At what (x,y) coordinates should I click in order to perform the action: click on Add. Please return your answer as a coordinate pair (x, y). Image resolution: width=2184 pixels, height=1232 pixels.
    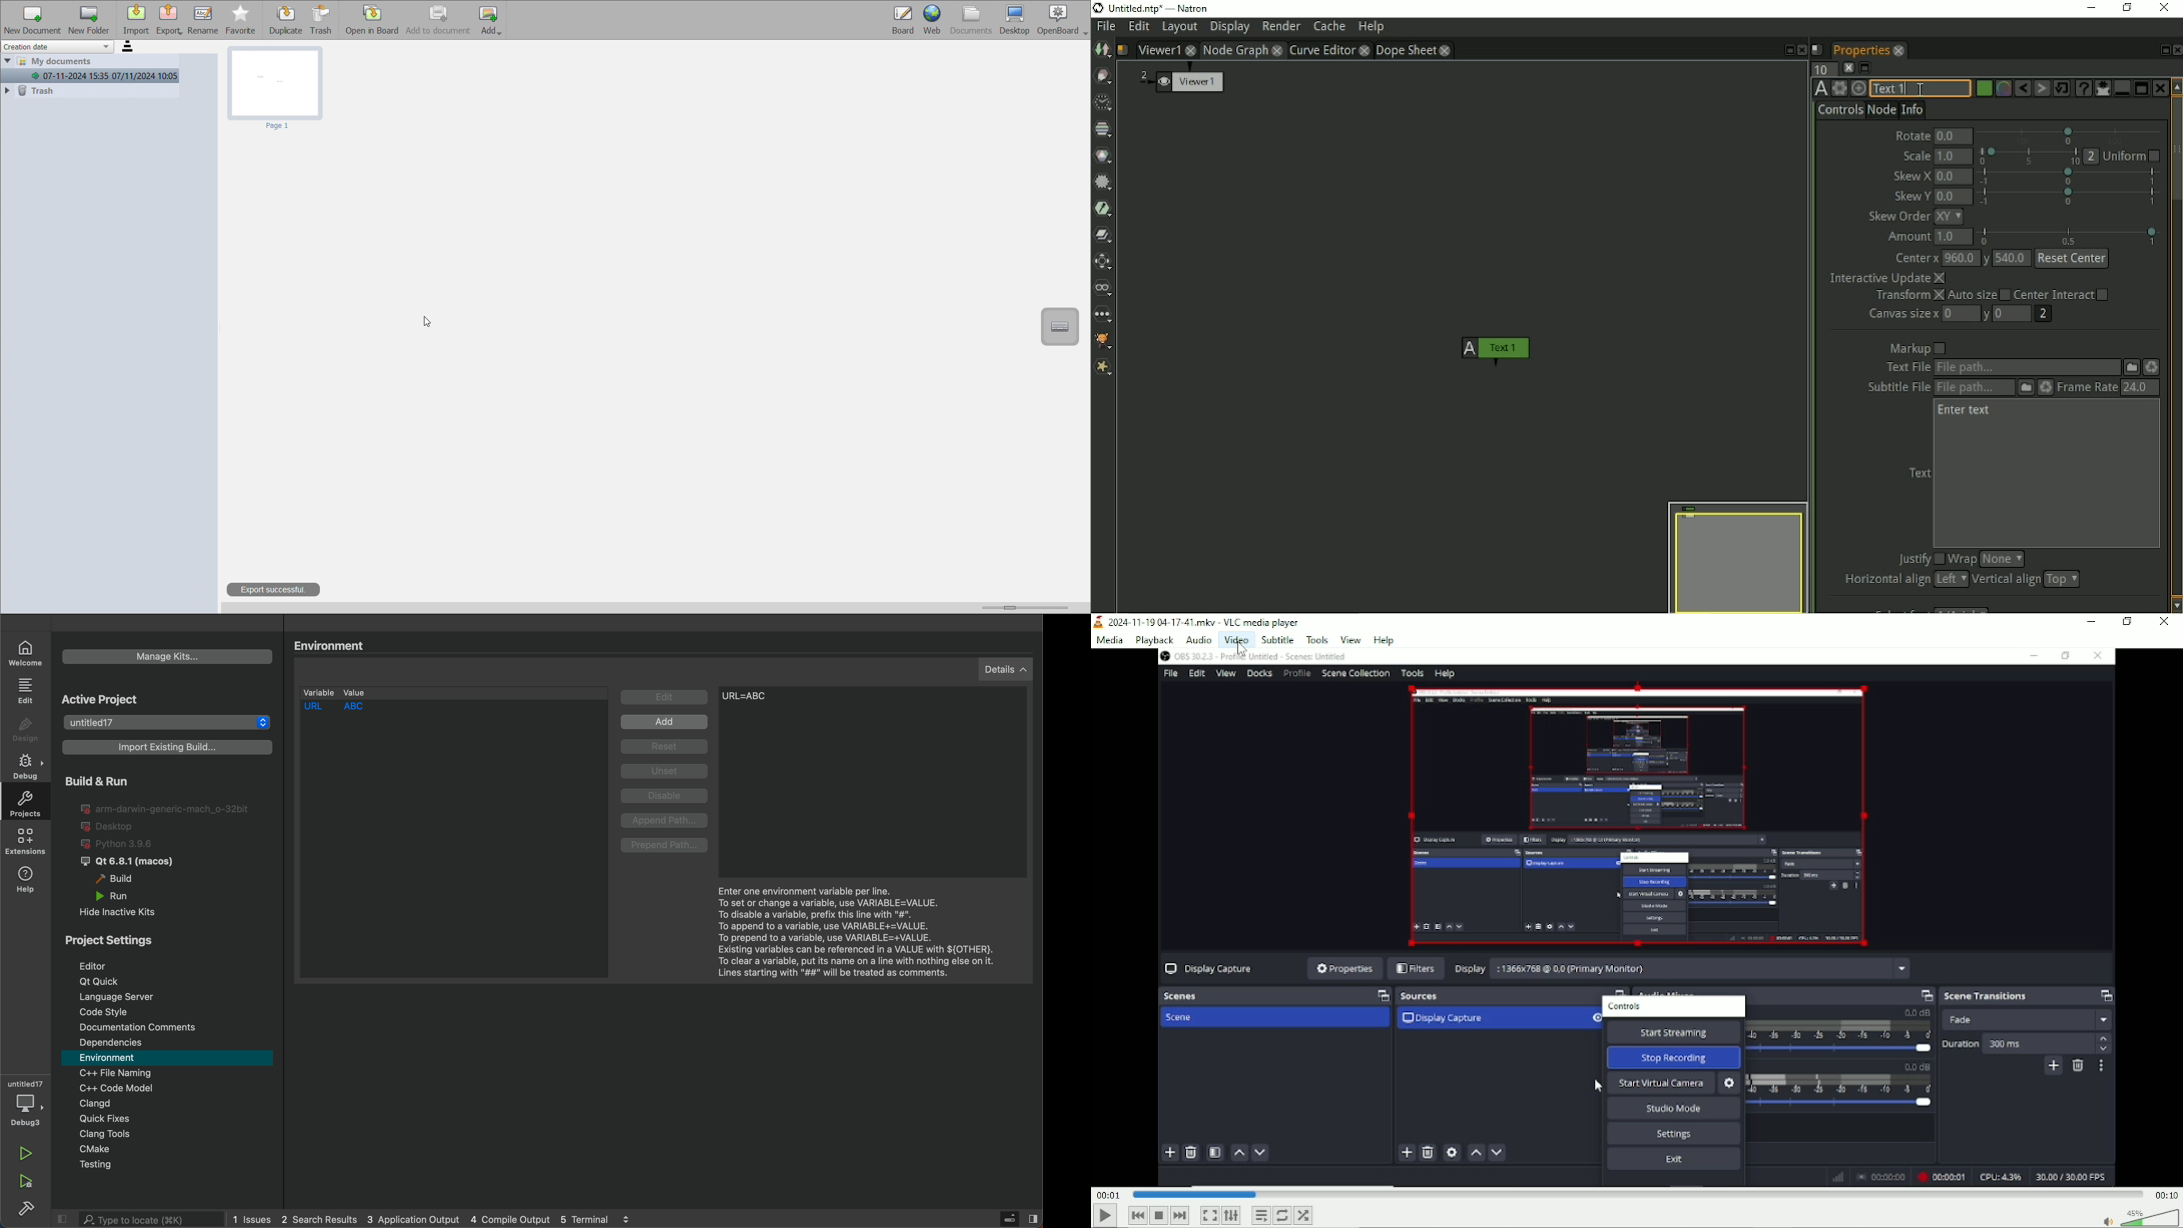
    Looking at the image, I should click on (667, 723).